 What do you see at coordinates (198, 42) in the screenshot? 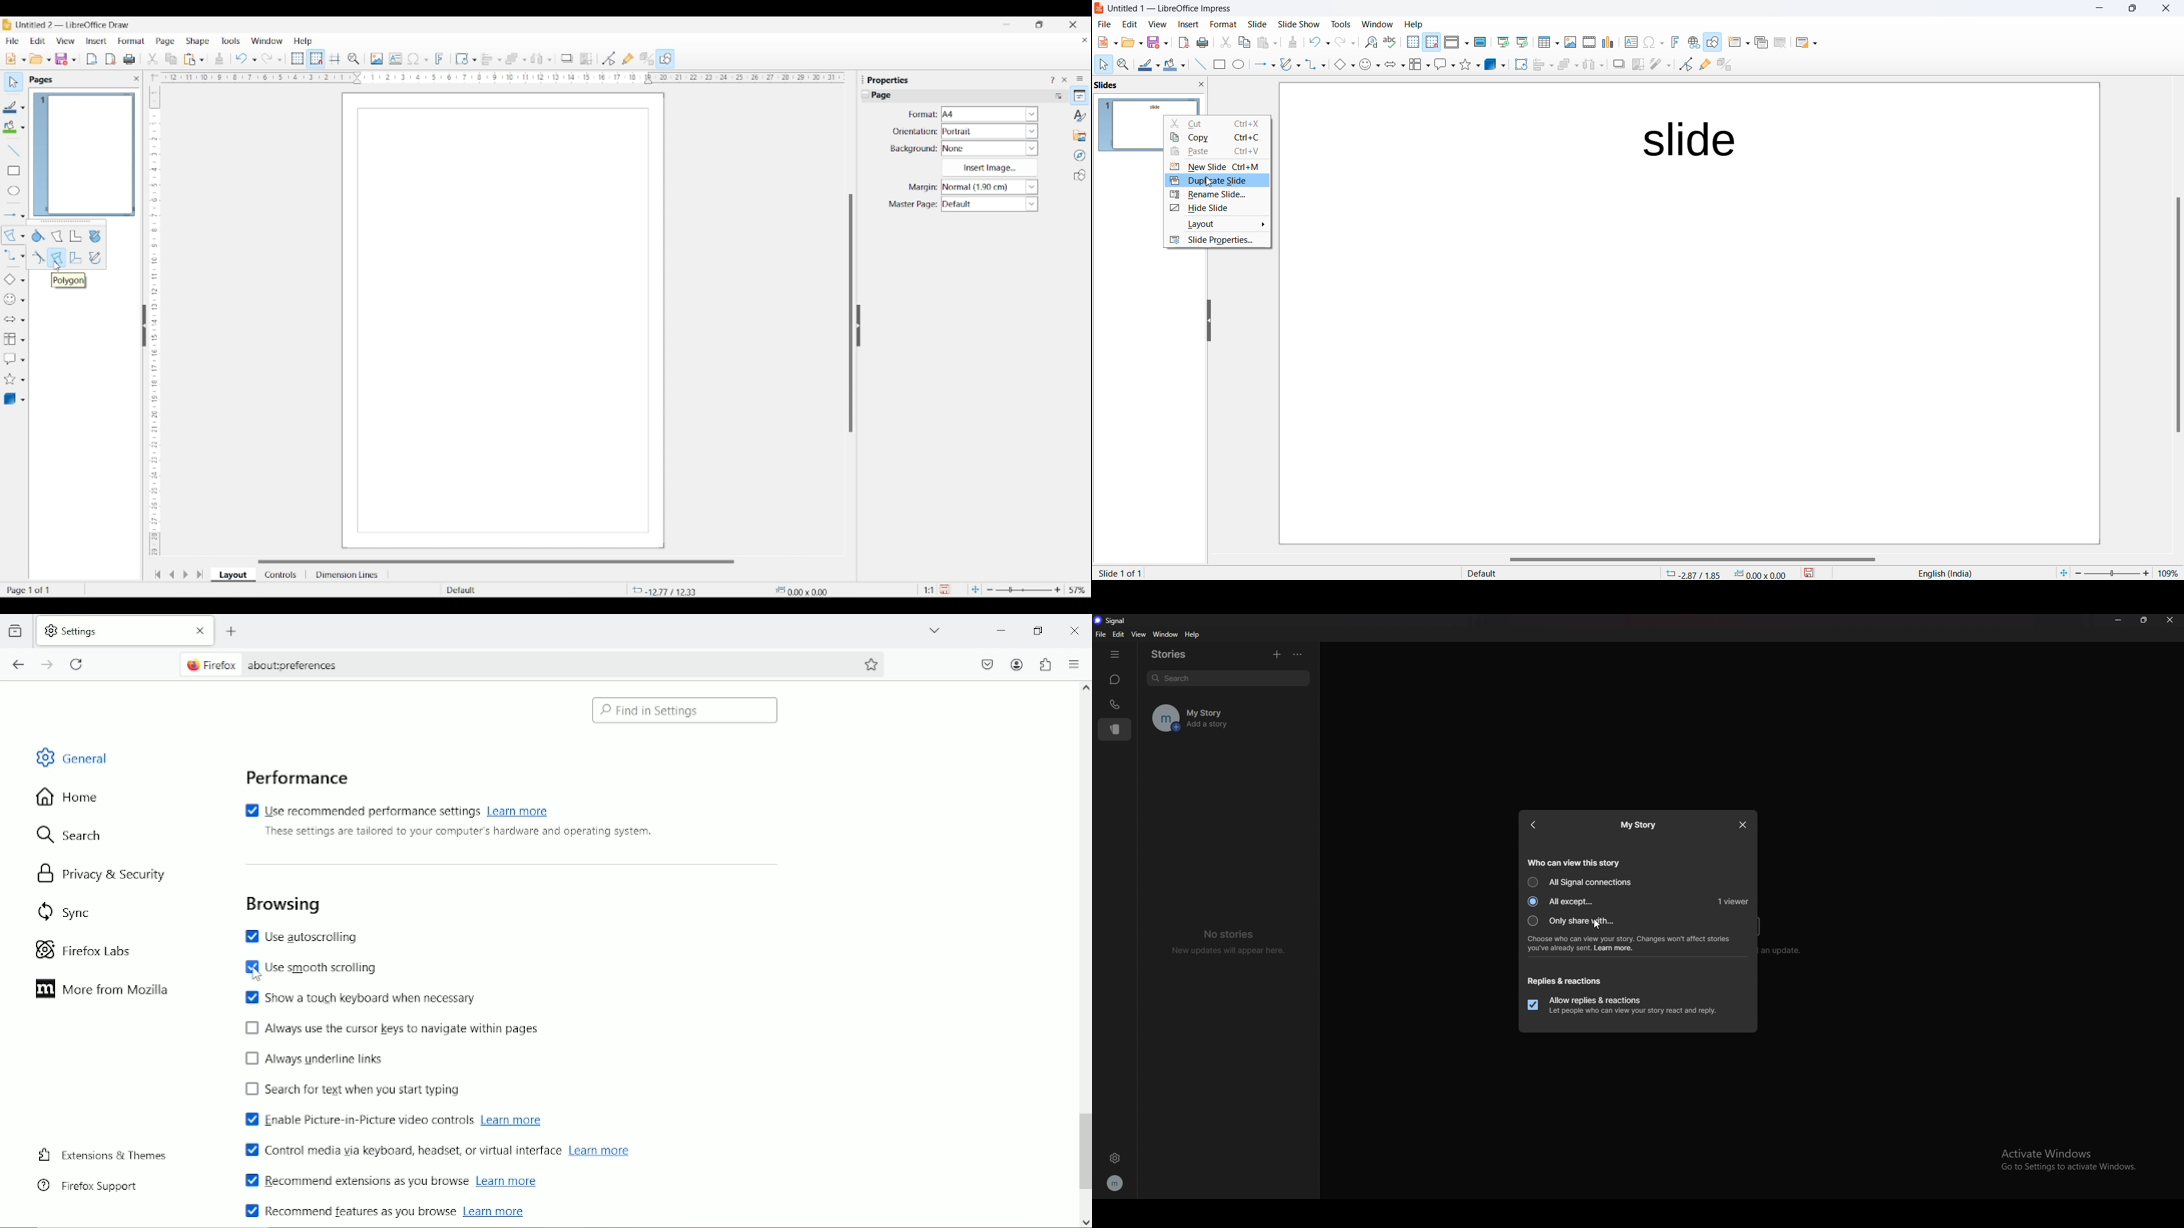
I see `Shape` at bounding box center [198, 42].